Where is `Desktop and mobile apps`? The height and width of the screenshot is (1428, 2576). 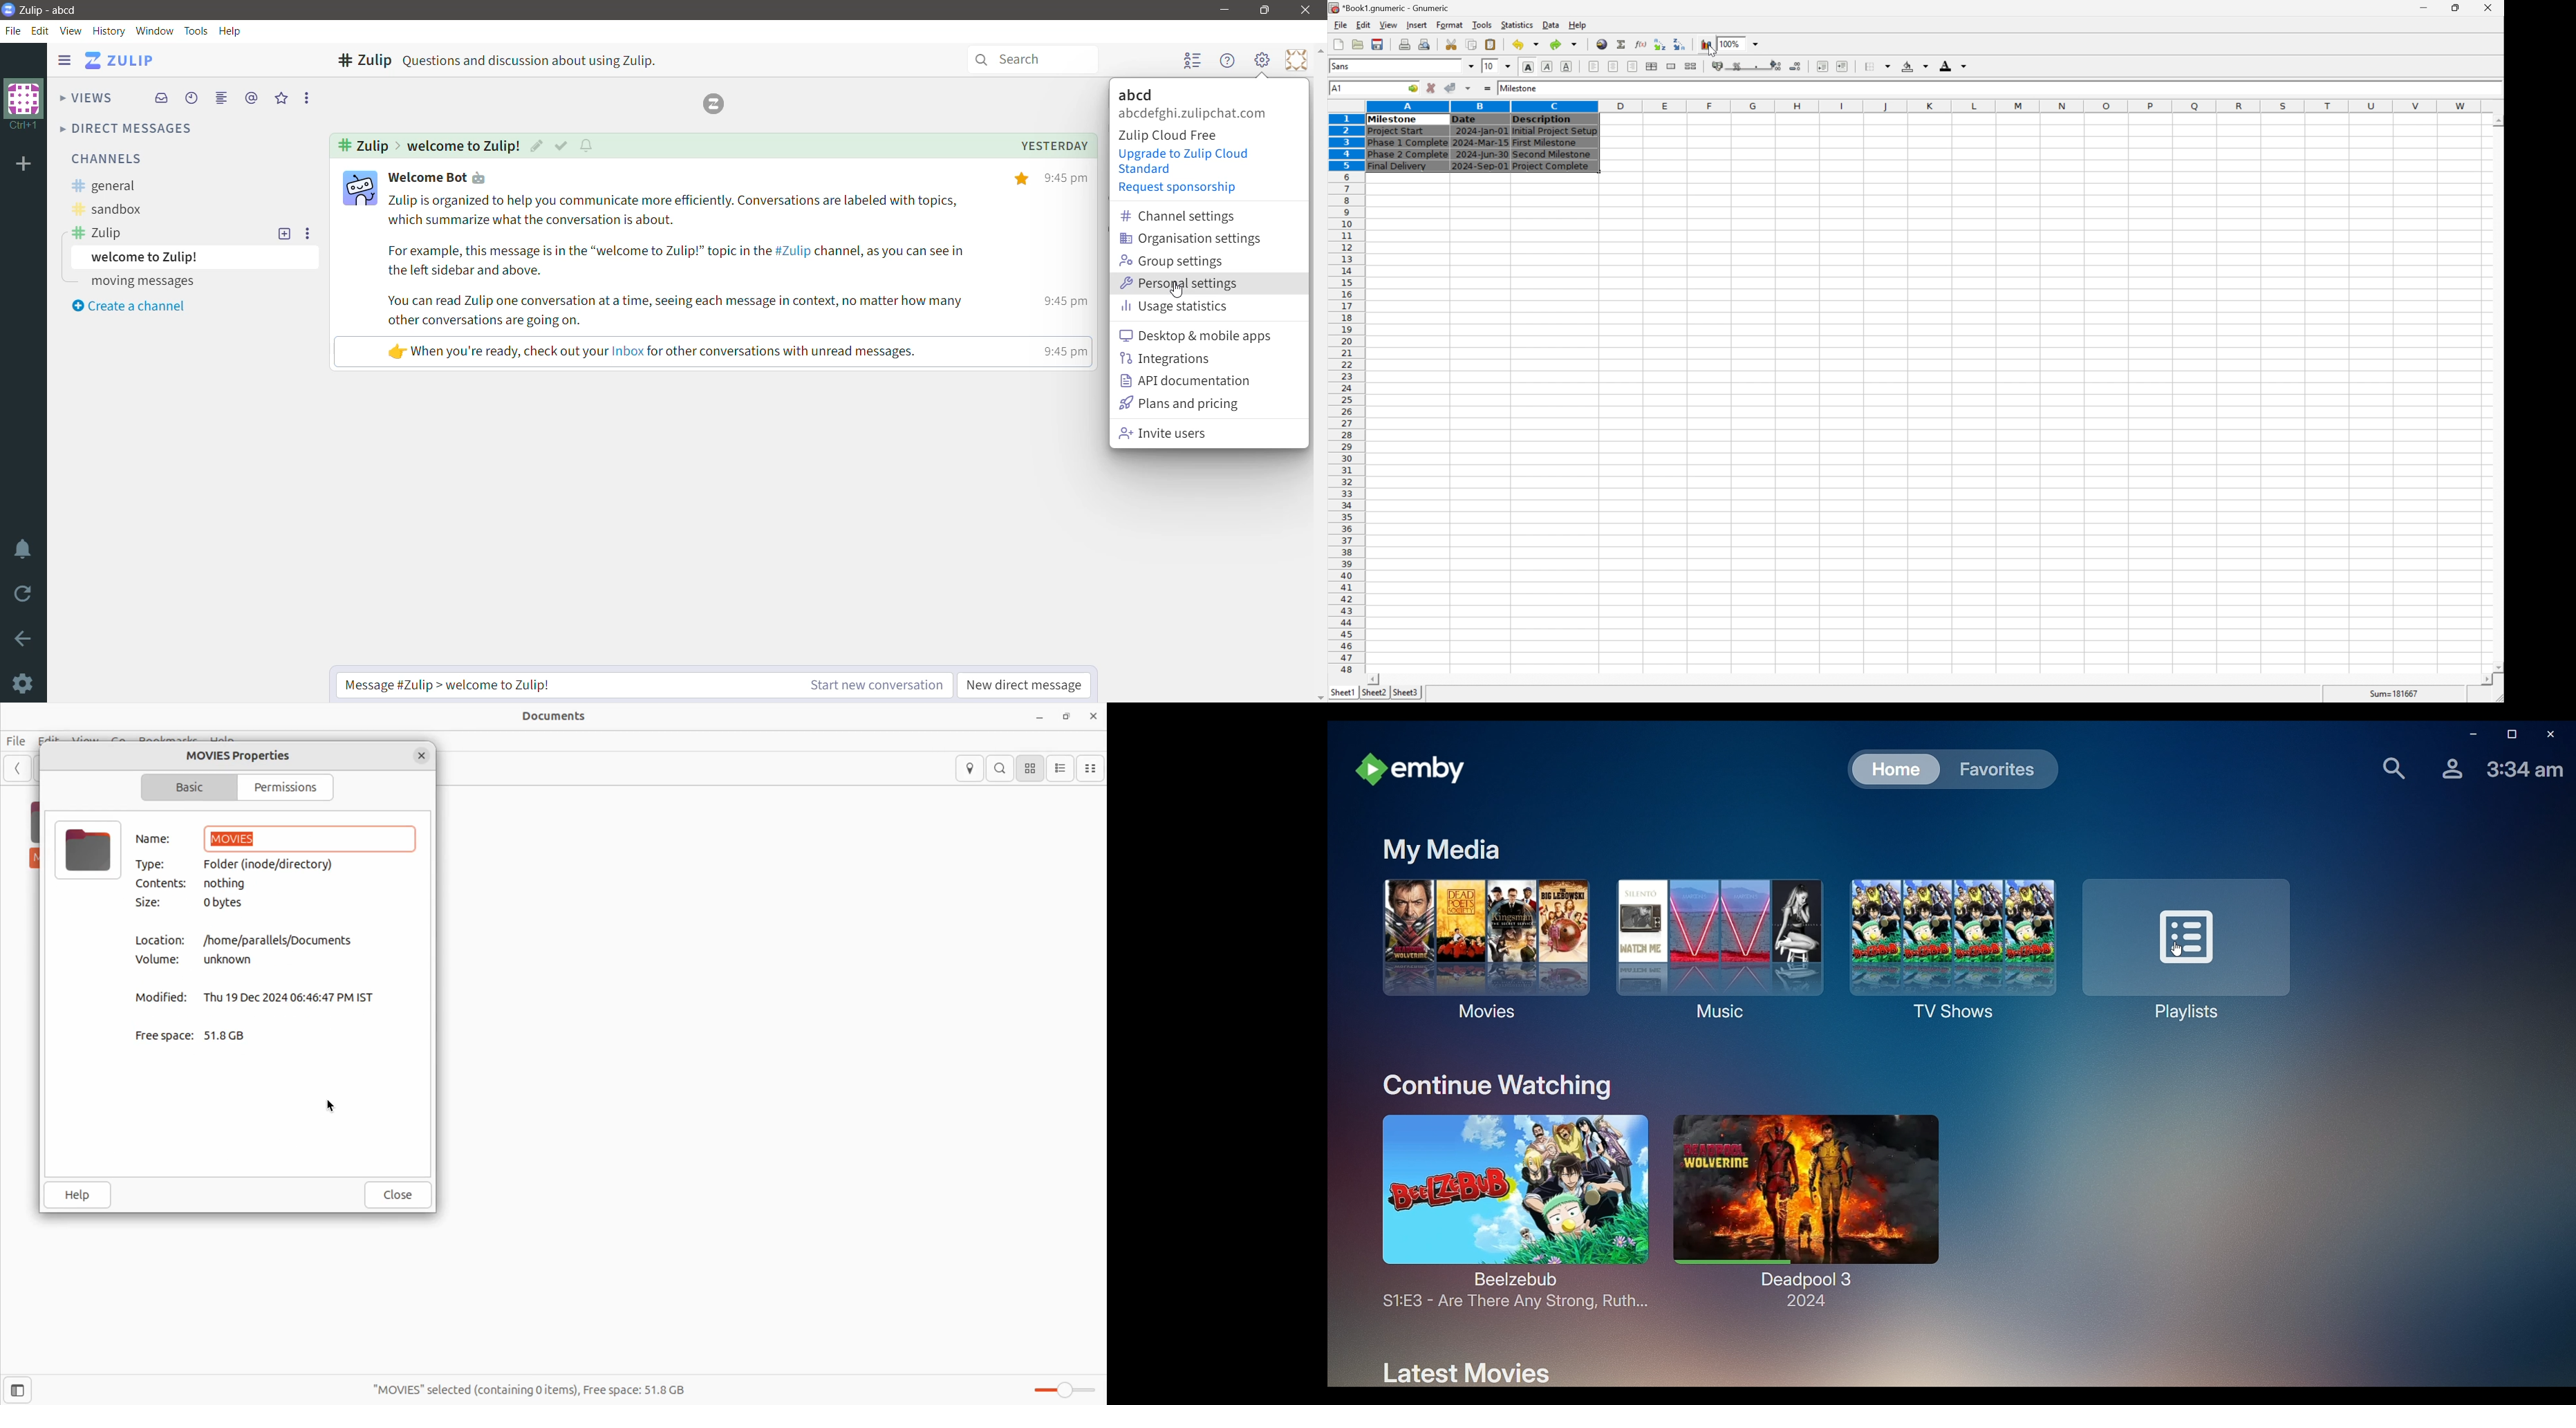
Desktop and mobile apps is located at coordinates (1196, 335).